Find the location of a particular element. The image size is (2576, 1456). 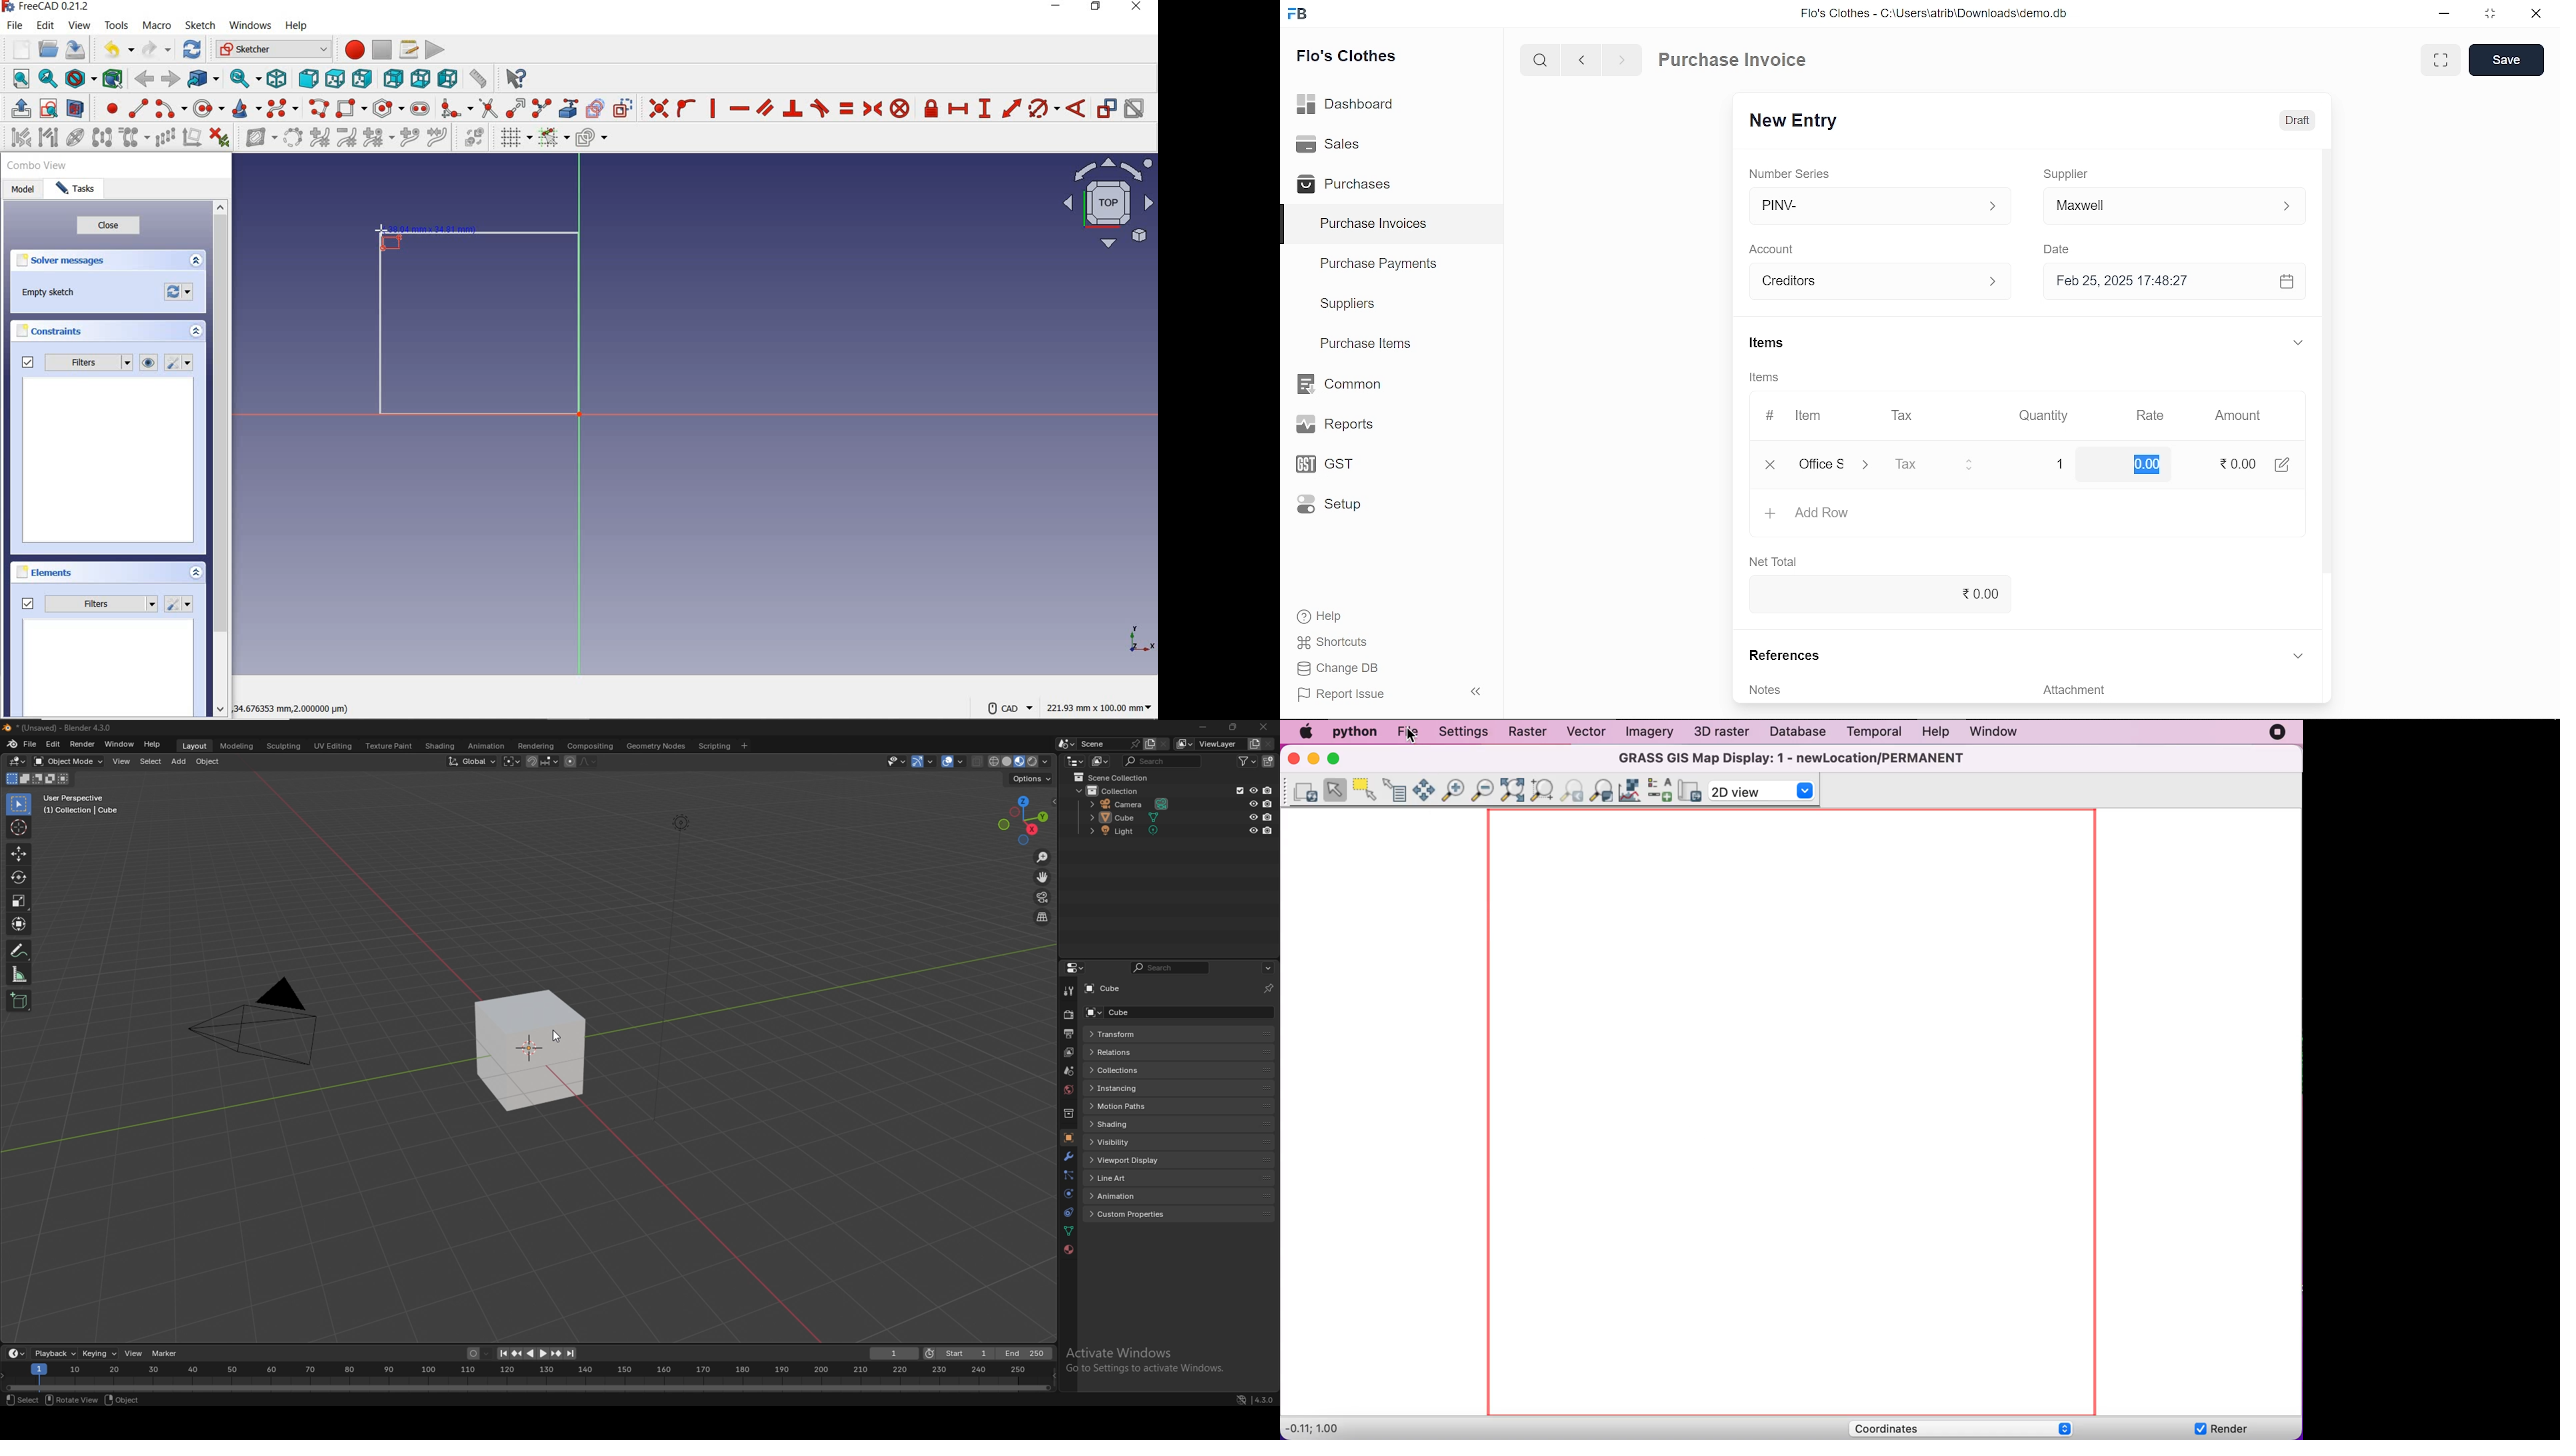

Quantity is located at coordinates (2046, 415).